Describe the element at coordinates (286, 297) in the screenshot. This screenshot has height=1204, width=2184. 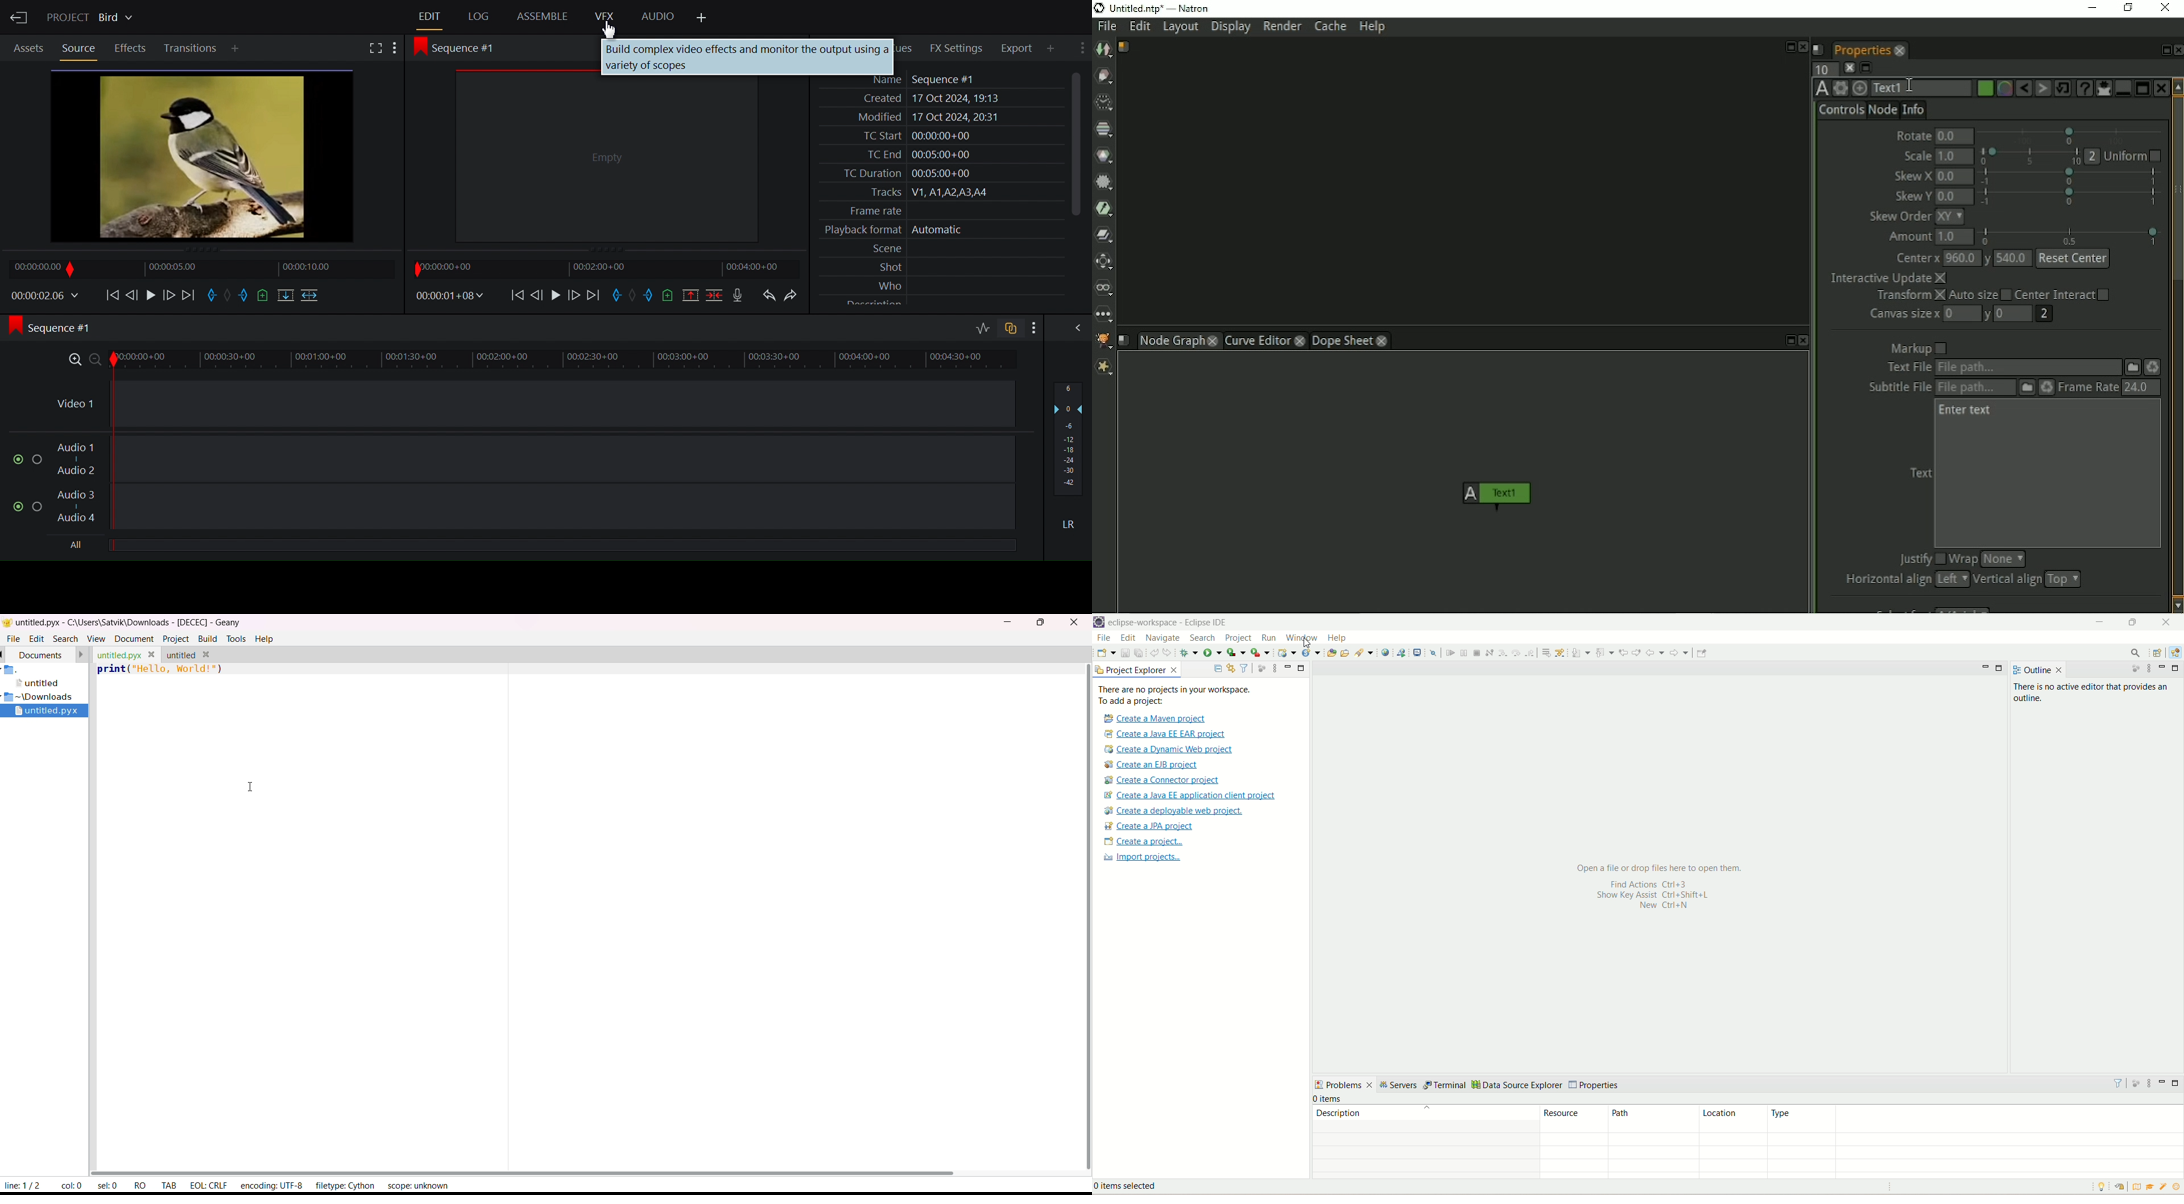
I see `Replace into the target sequence` at that location.